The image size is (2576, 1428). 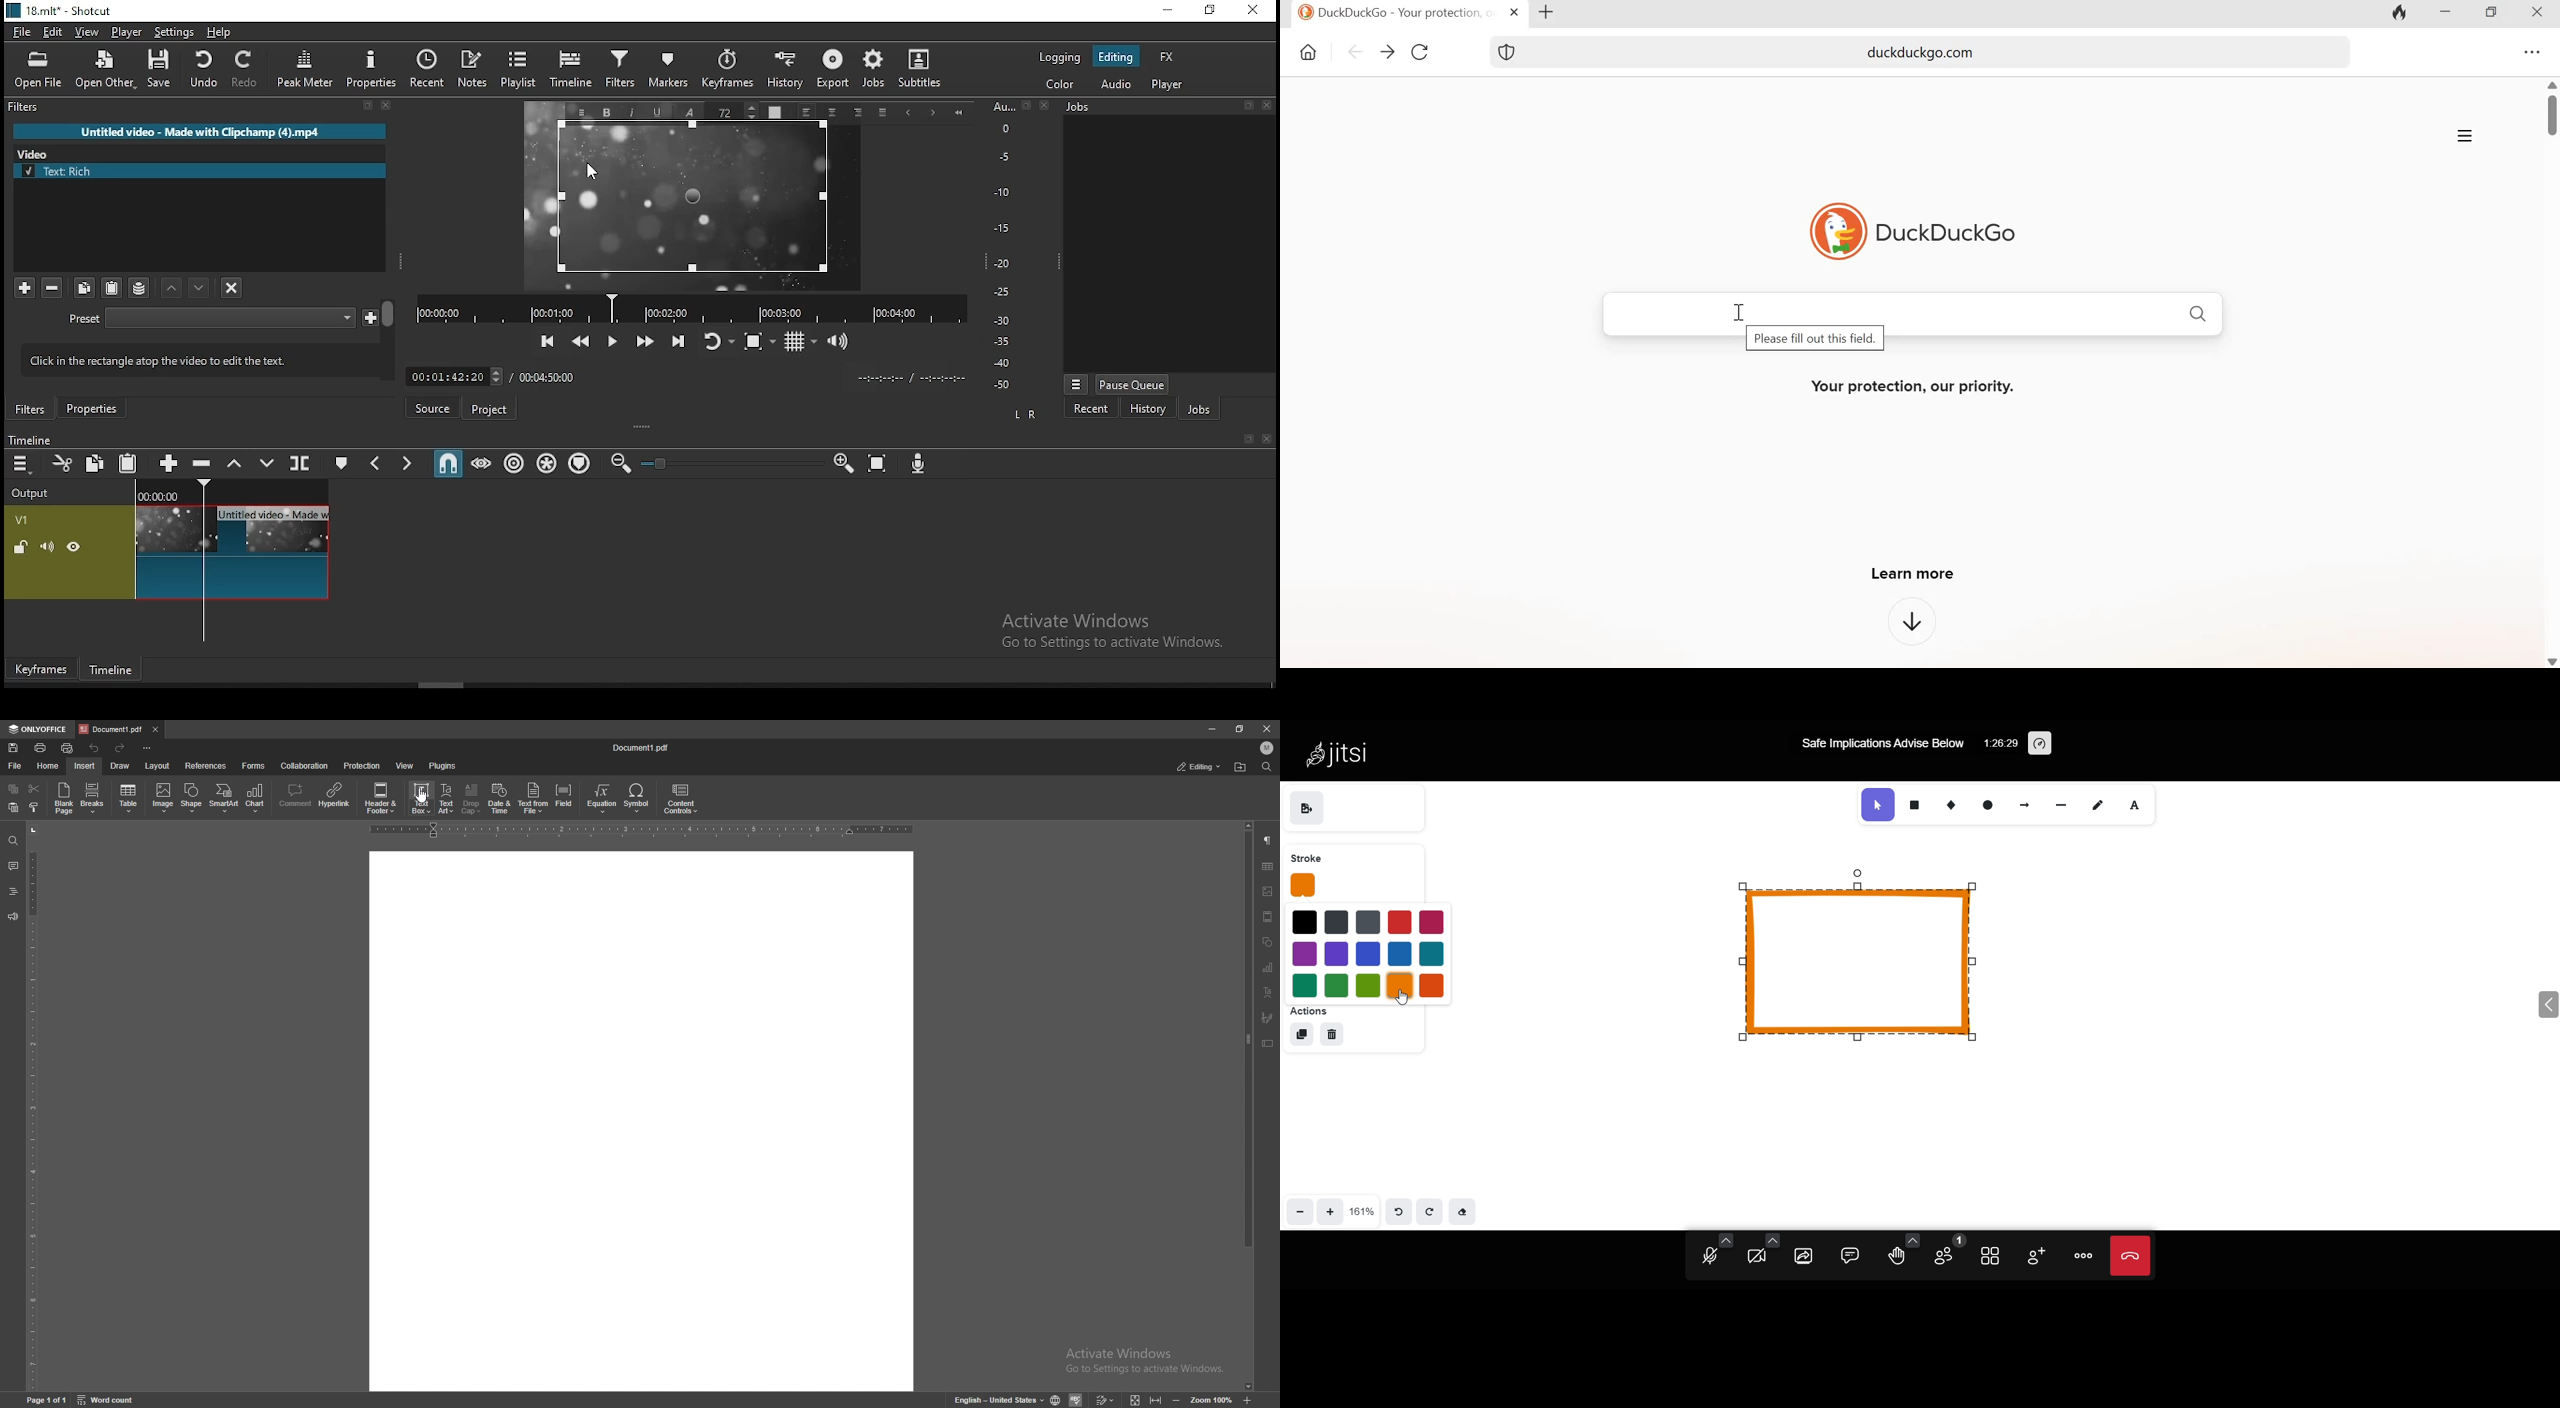 I want to click on create/edit marker, so click(x=339, y=462).